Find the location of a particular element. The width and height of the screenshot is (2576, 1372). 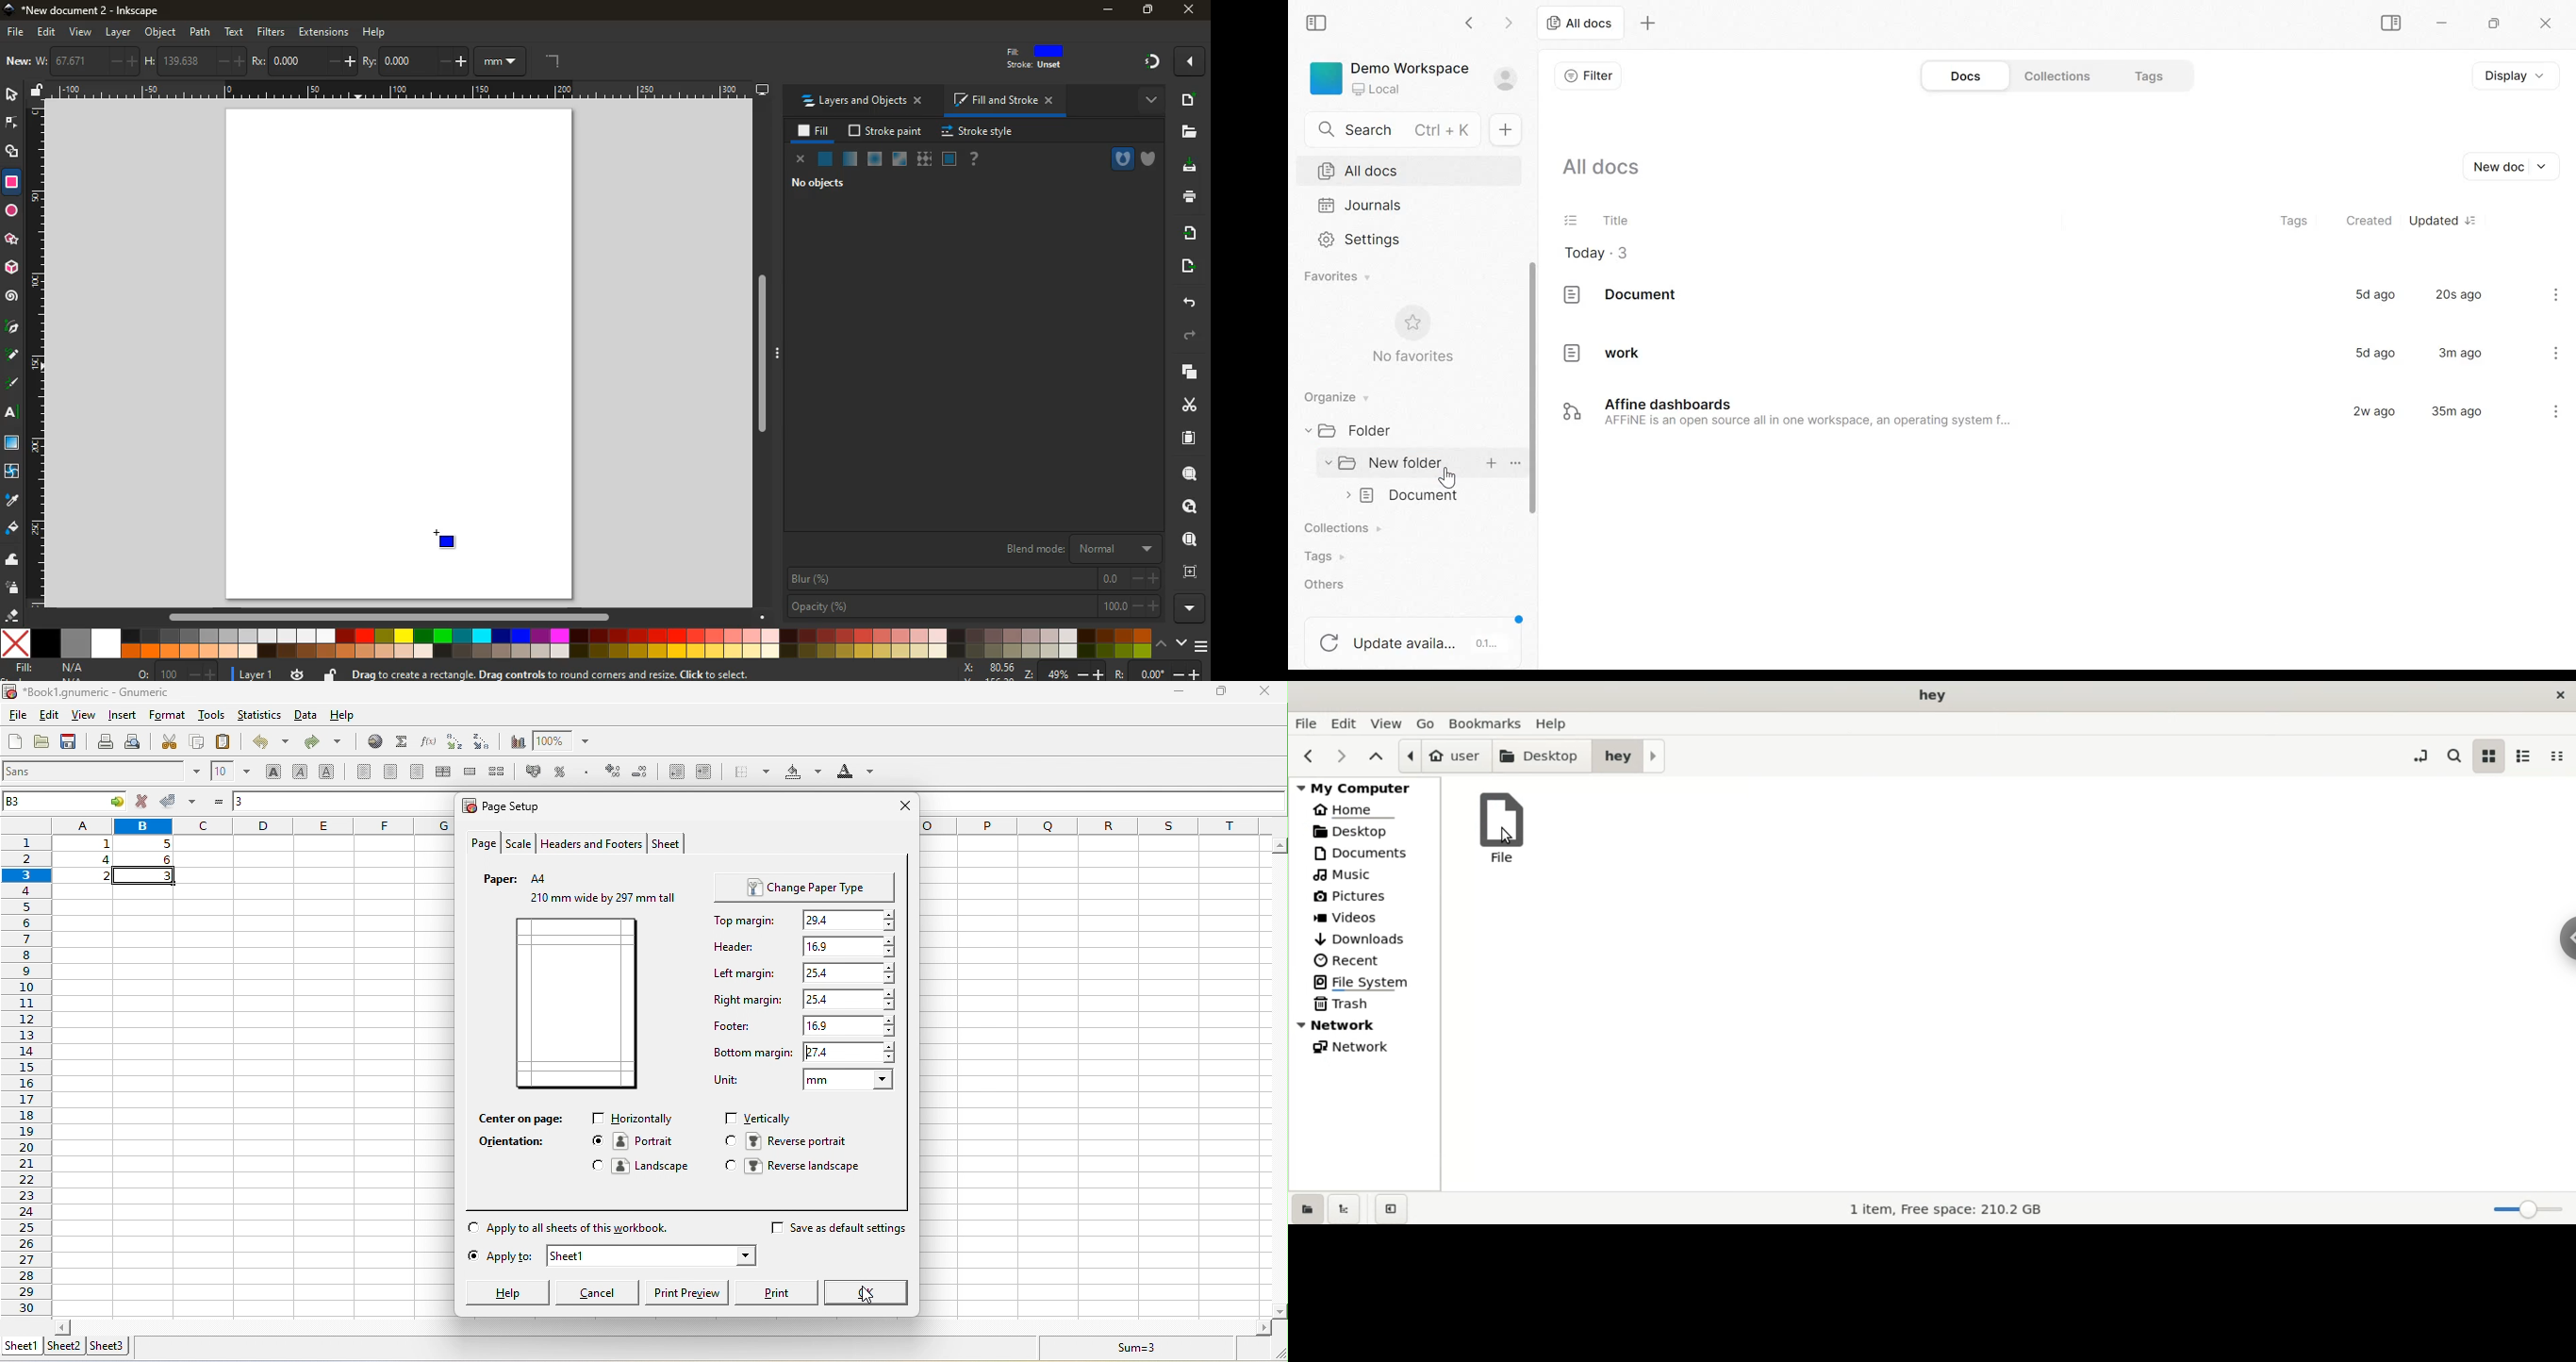

Tags is located at coordinates (1325, 556).